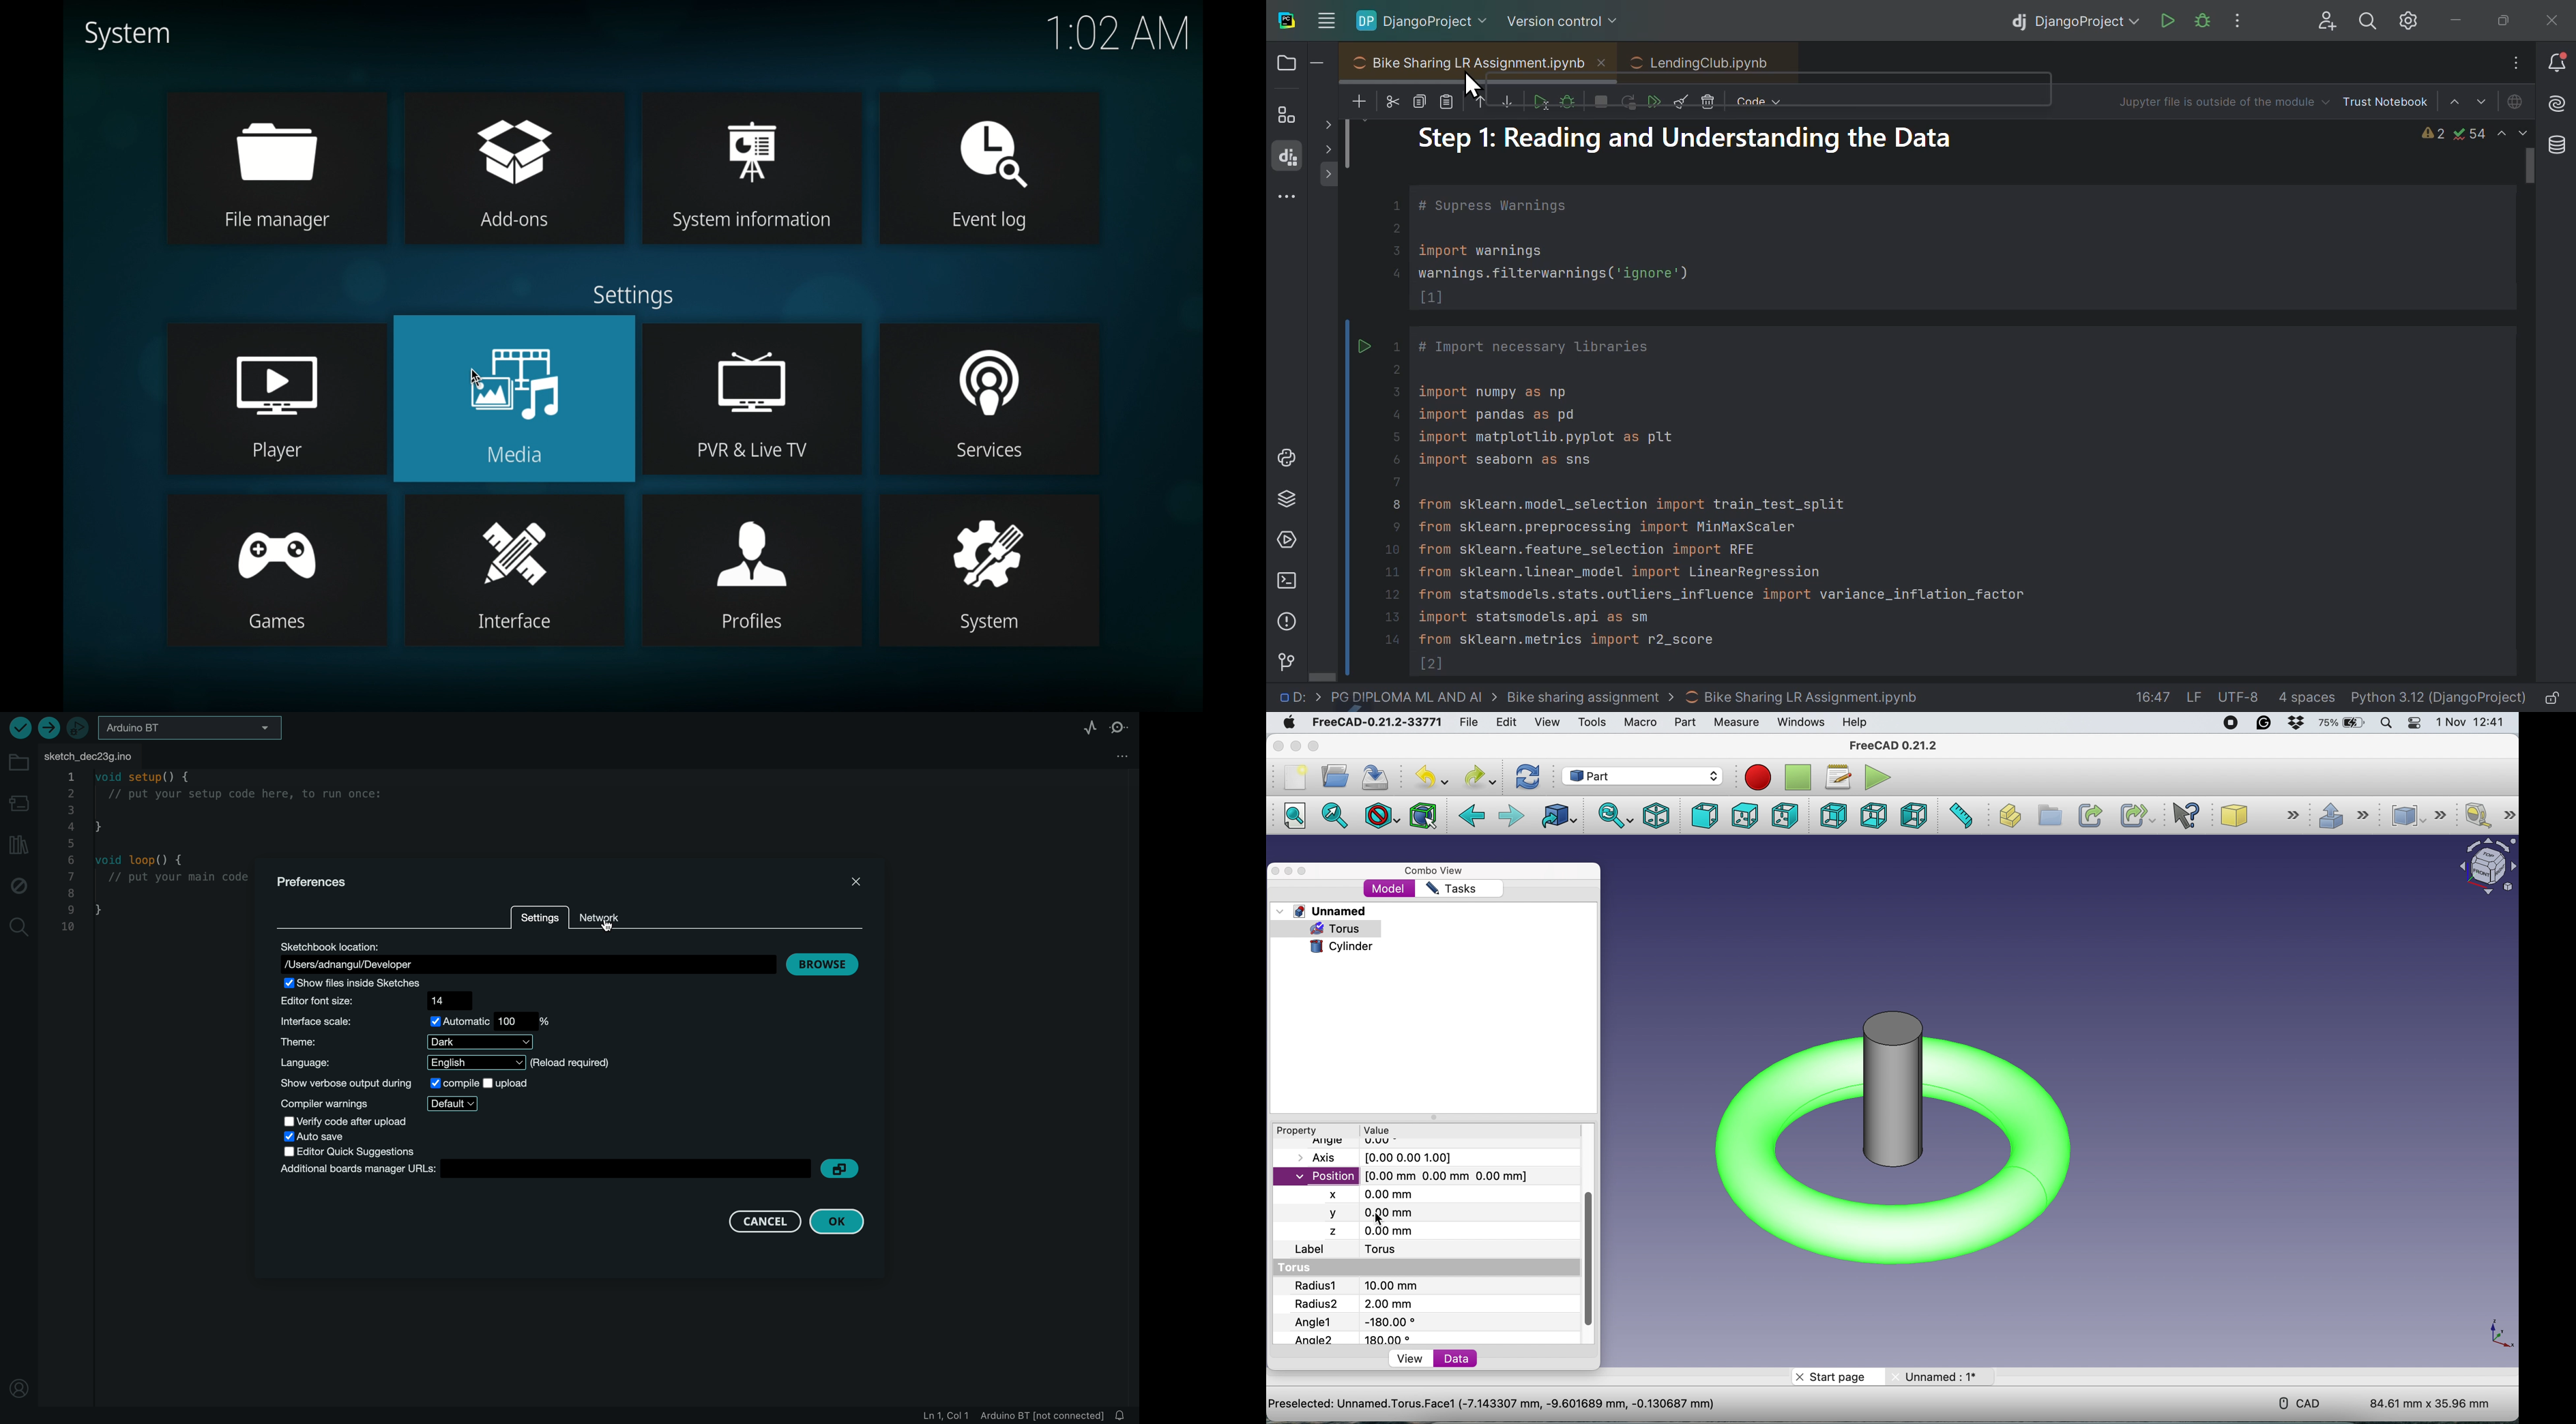 The height and width of the screenshot is (1428, 2576). Describe the element at coordinates (127, 35) in the screenshot. I see `system` at that location.